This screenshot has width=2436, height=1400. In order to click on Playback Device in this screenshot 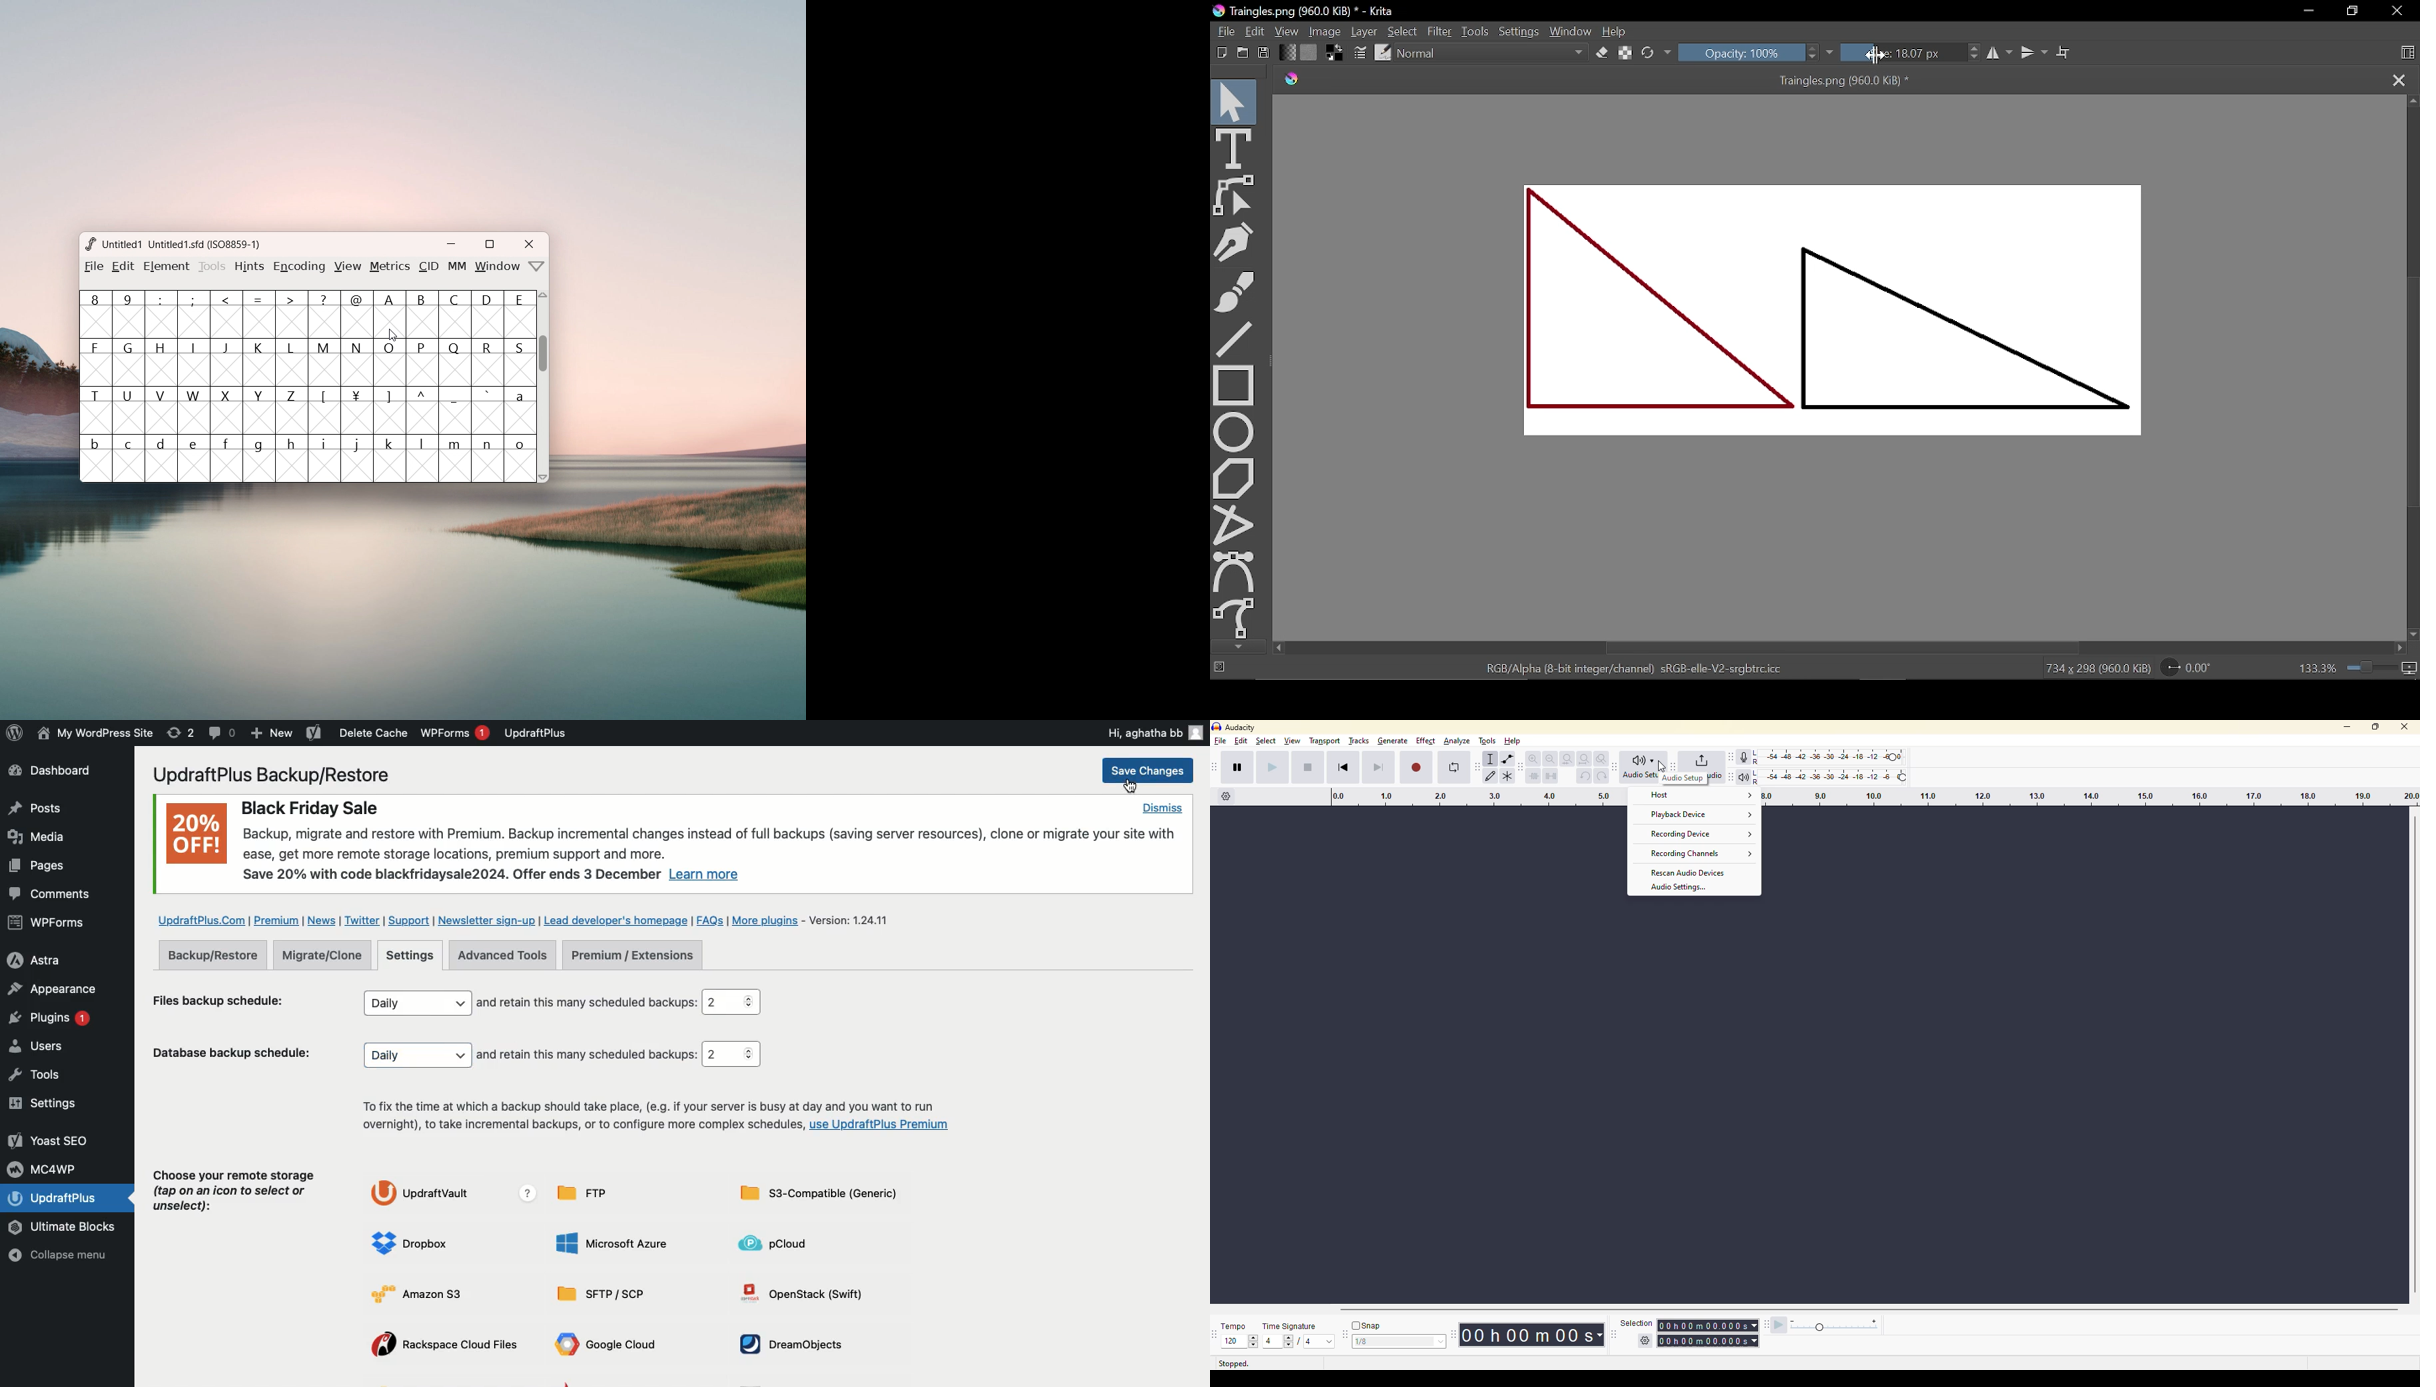, I will do `click(1702, 815)`.